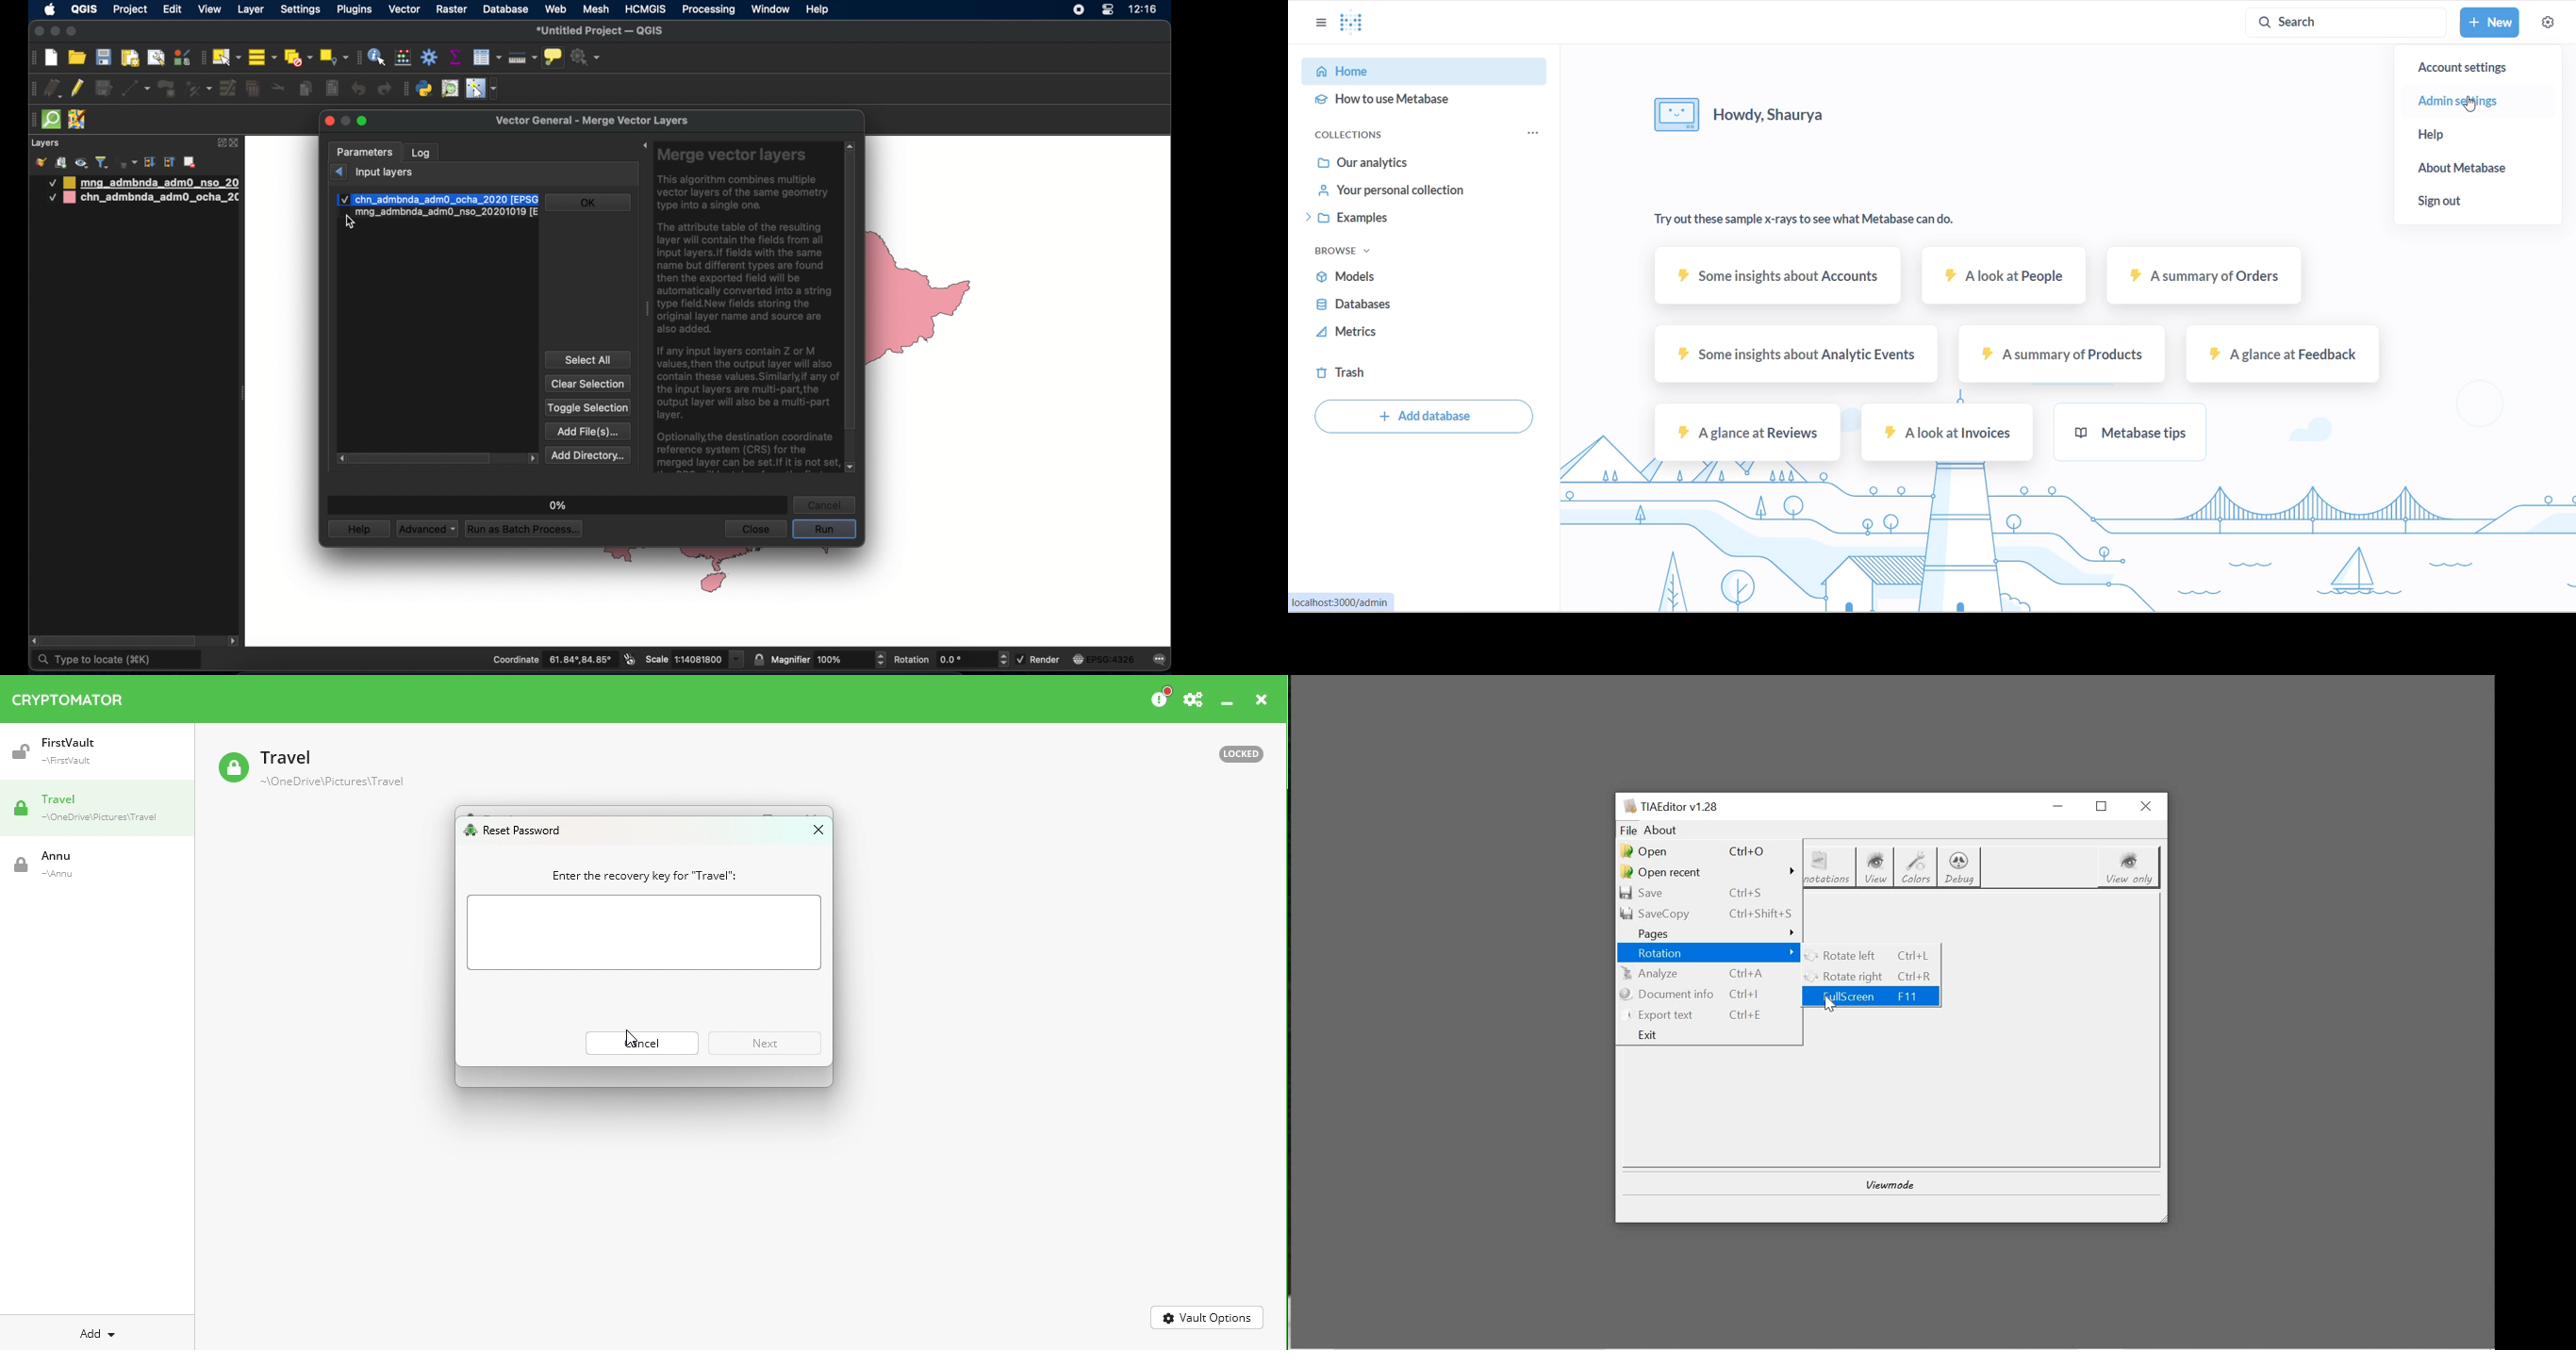 The image size is (2576, 1372). Describe the element at coordinates (1391, 280) in the screenshot. I see `MODELS` at that location.